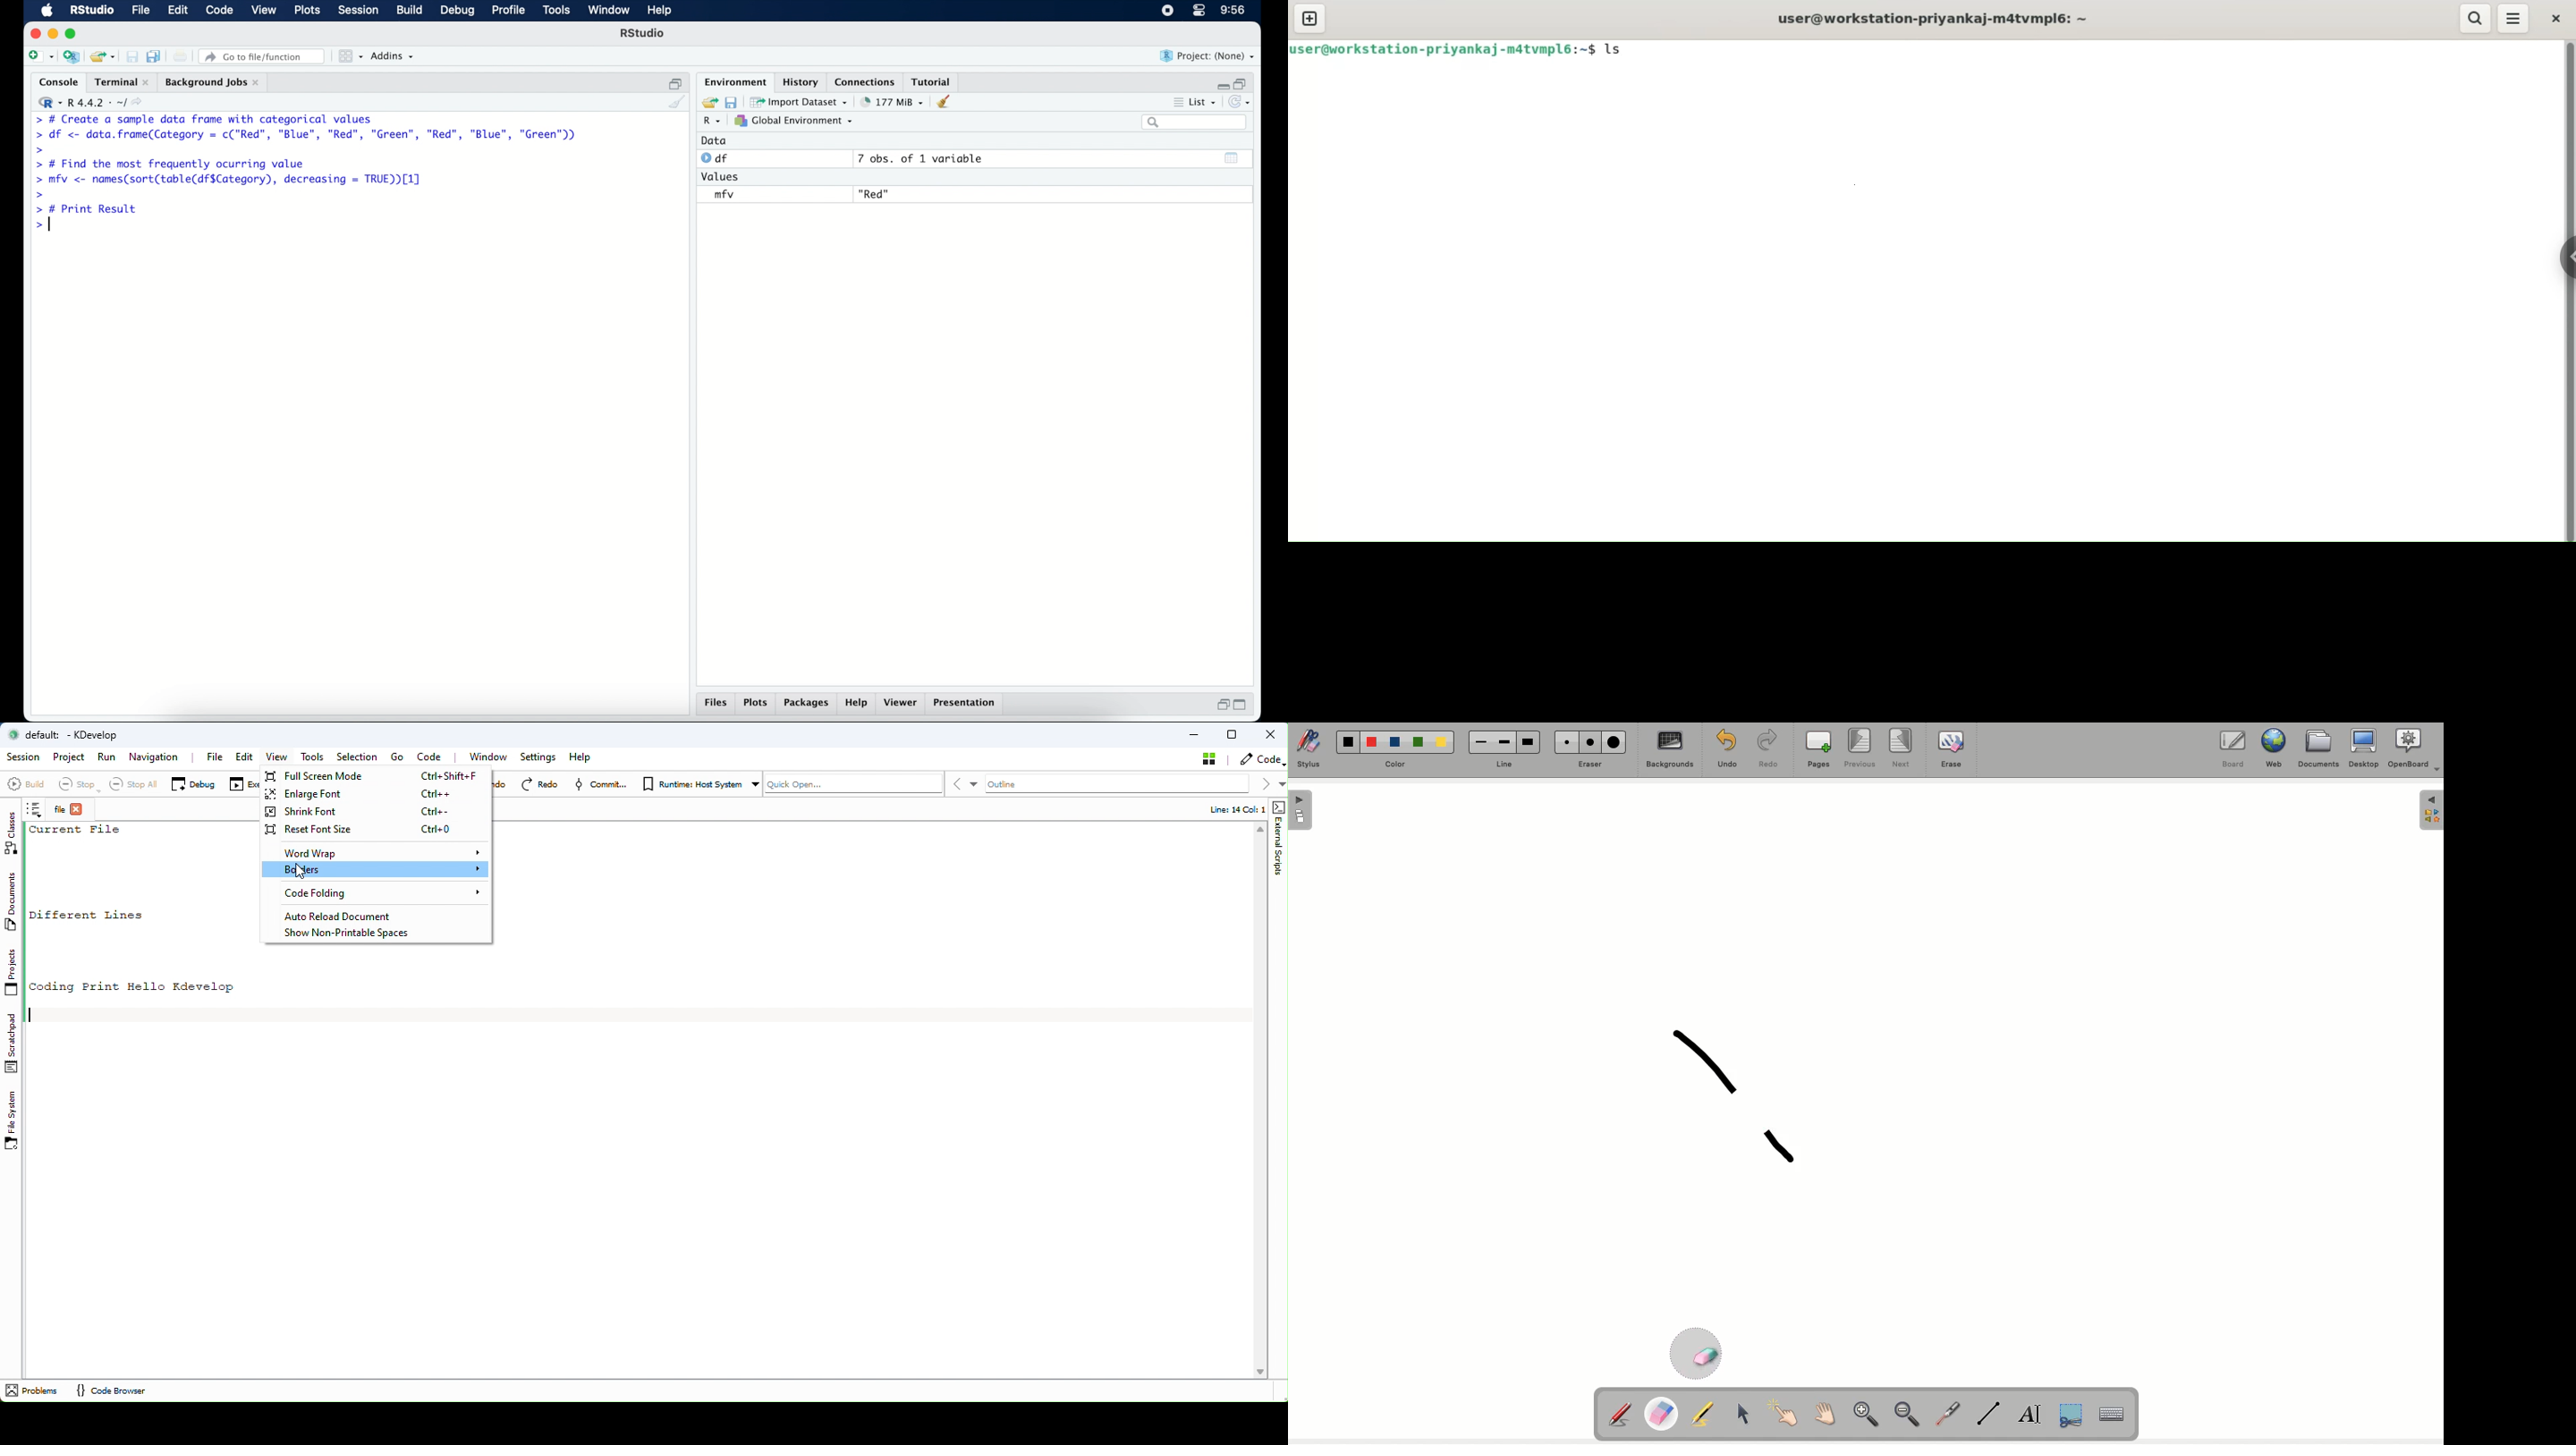 The height and width of the screenshot is (1456, 2576). I want to click on restore down, so click(1221, 704).